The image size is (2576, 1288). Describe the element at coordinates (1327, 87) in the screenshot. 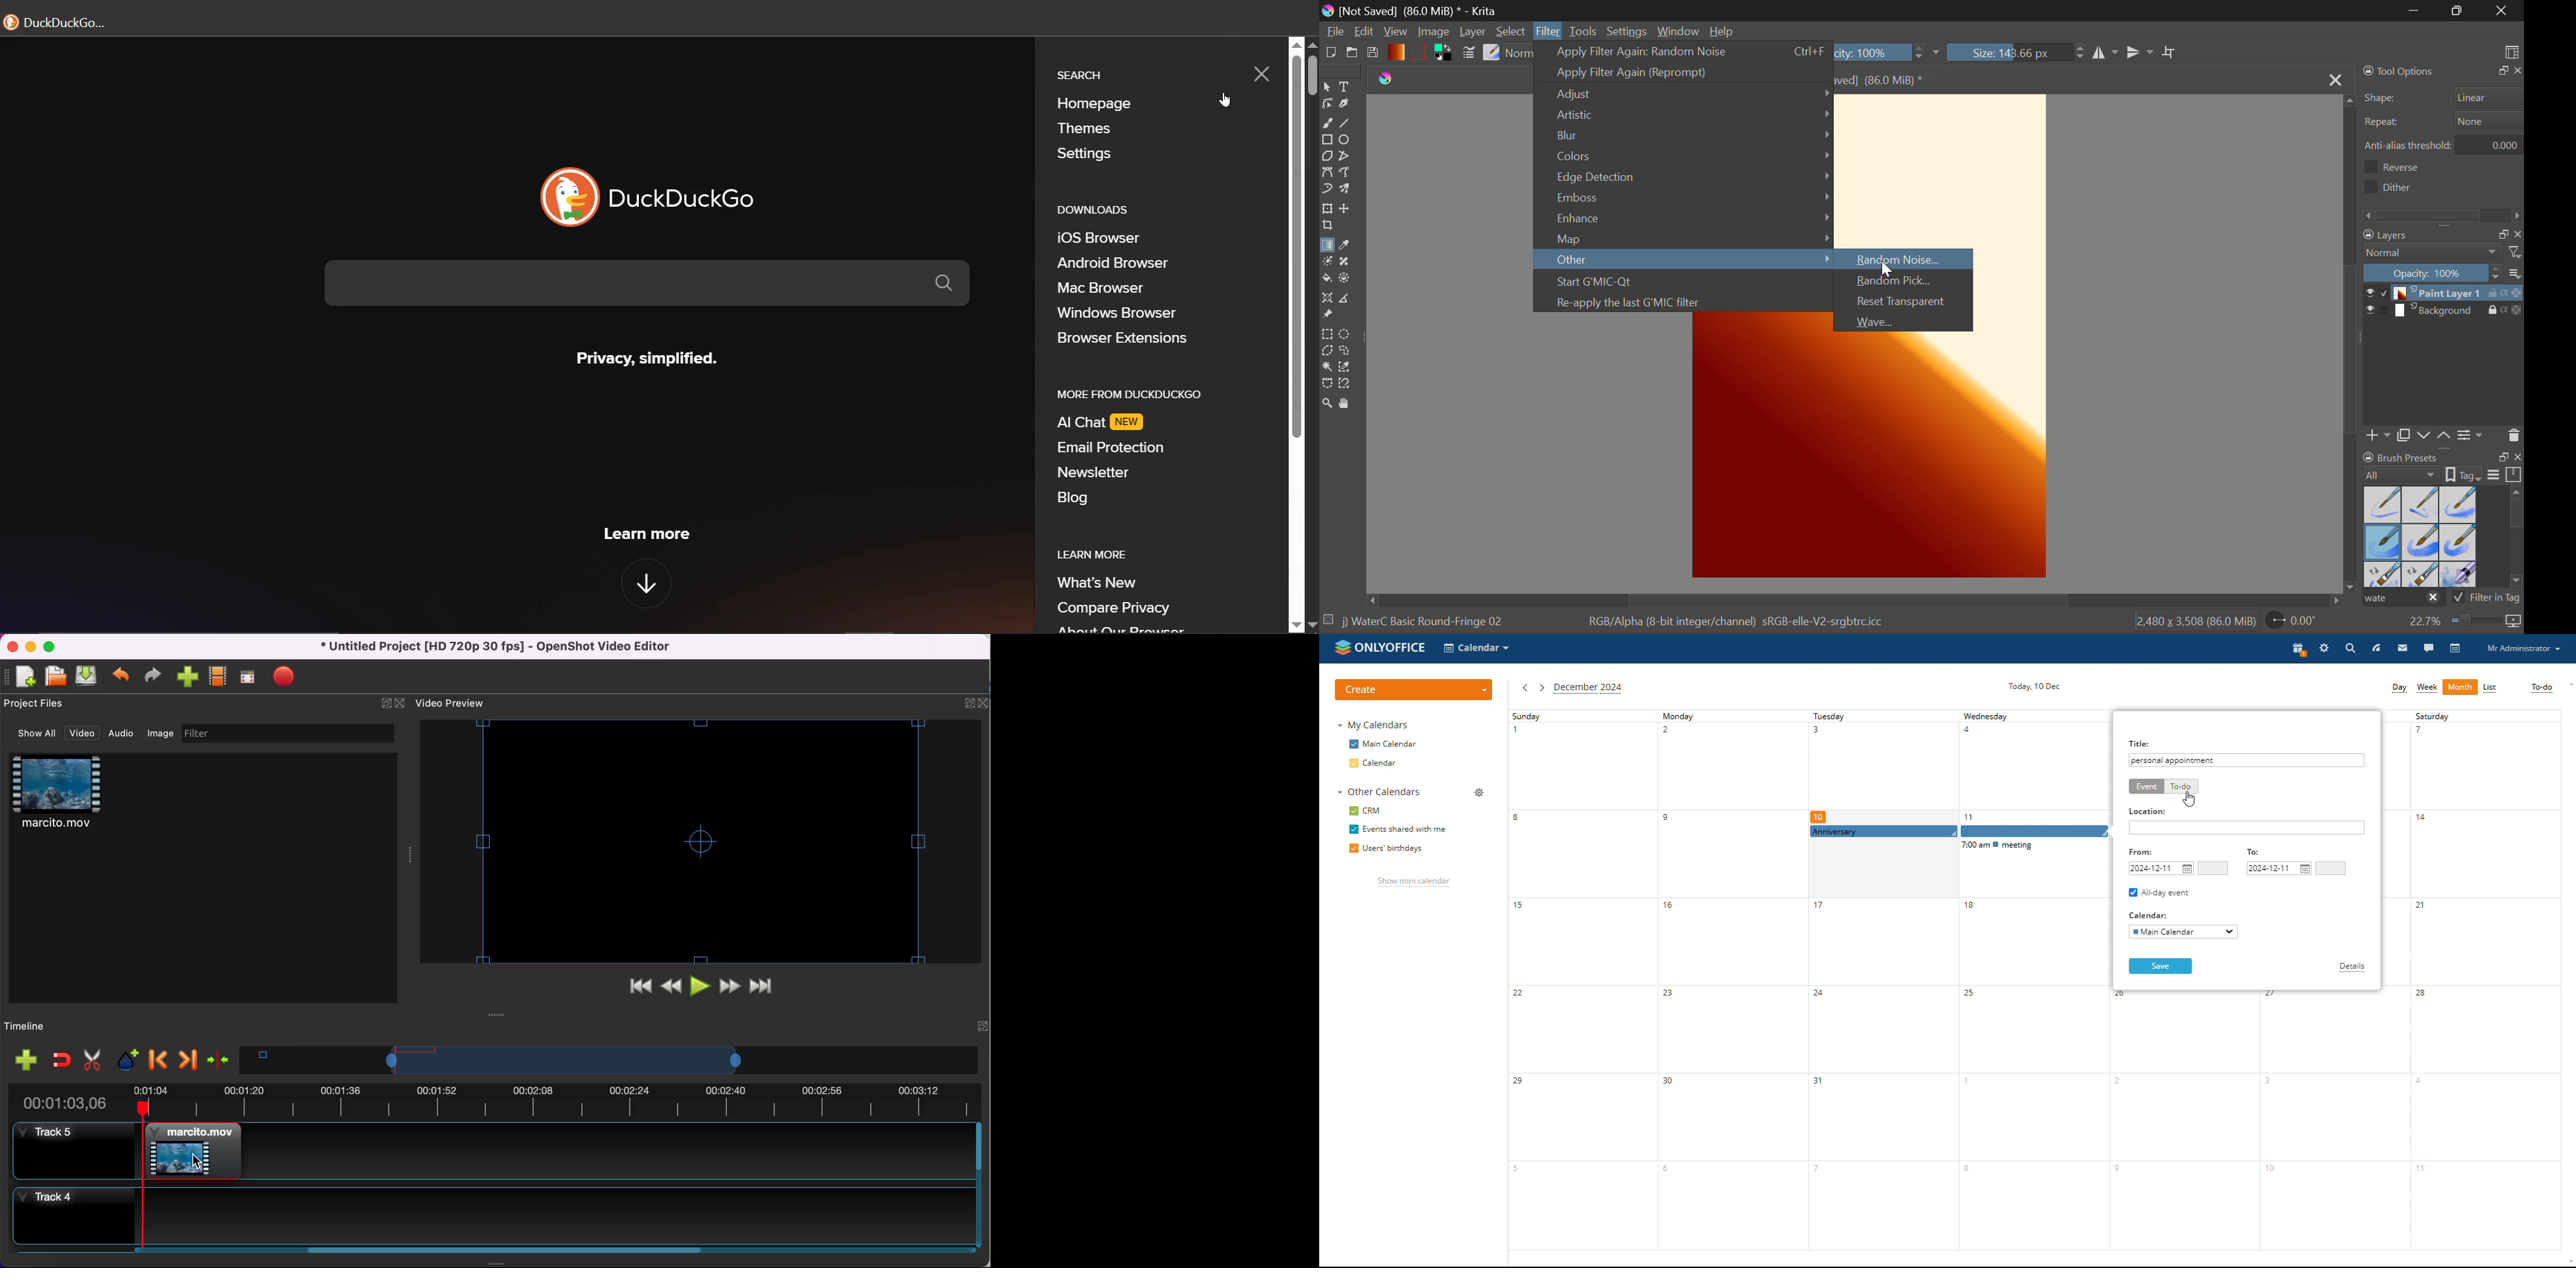

I see `Select` at that location.